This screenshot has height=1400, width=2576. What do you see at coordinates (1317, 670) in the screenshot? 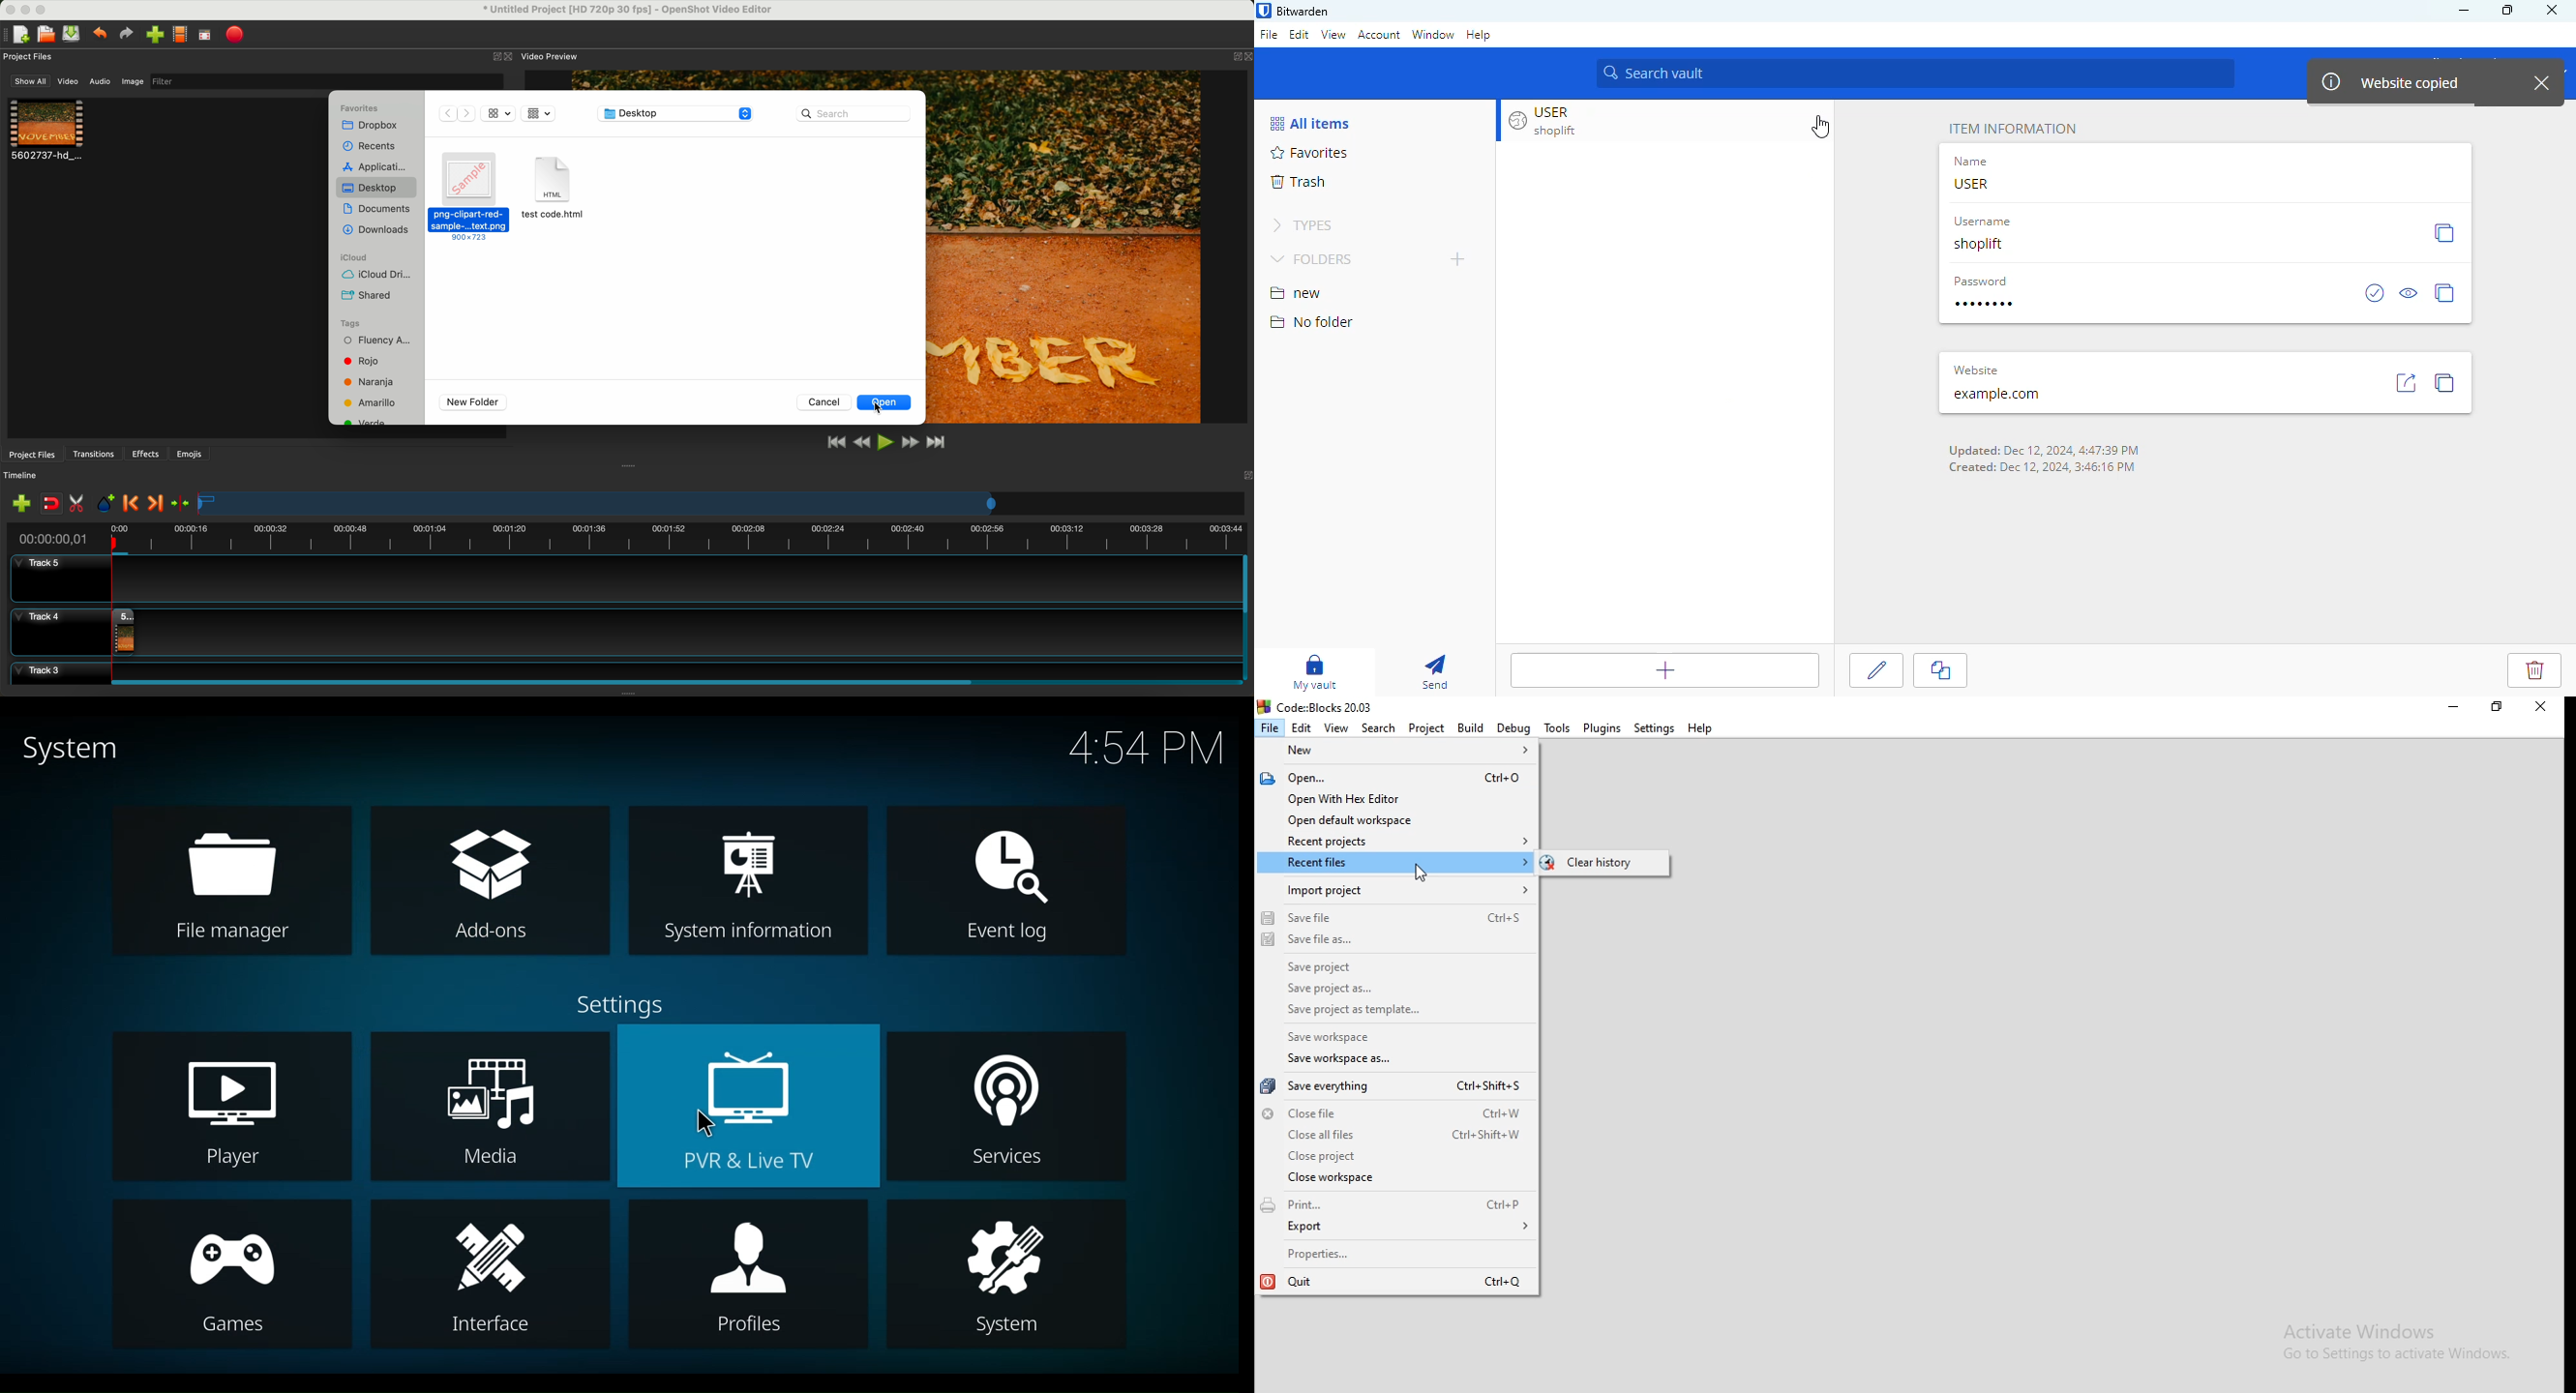
I see `my vault` at bounding box center [1317, 670].